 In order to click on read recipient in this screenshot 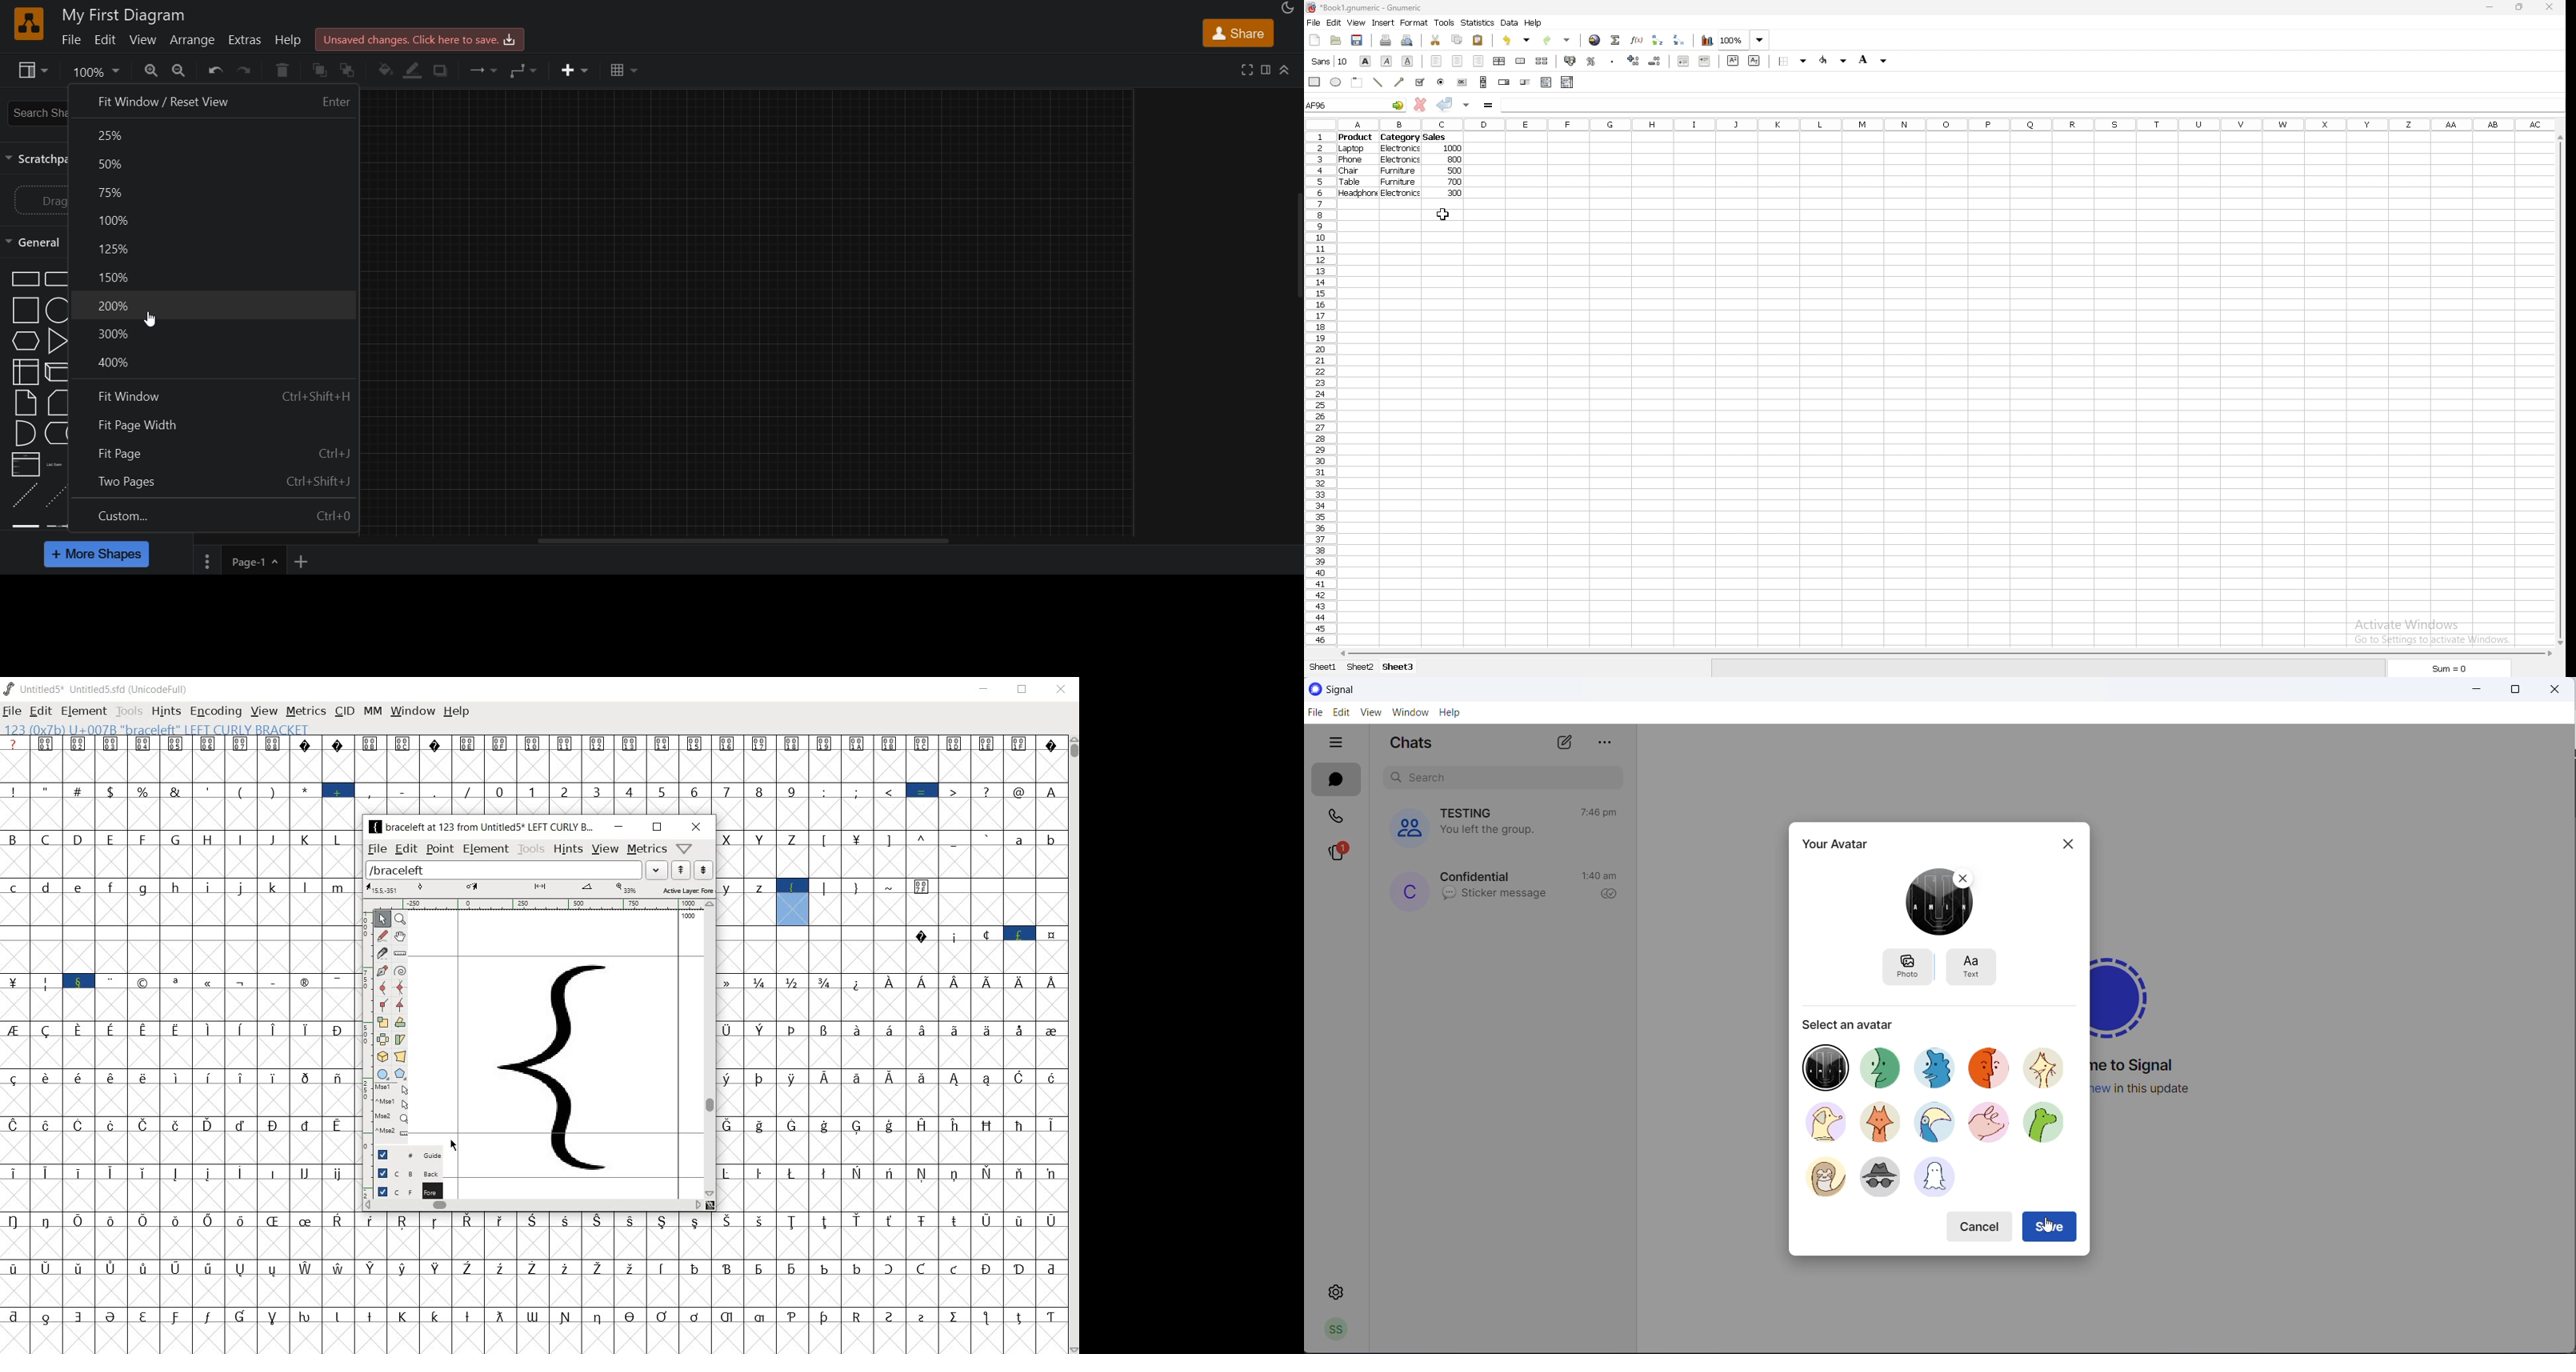, I will do `click(1608, 895)`.